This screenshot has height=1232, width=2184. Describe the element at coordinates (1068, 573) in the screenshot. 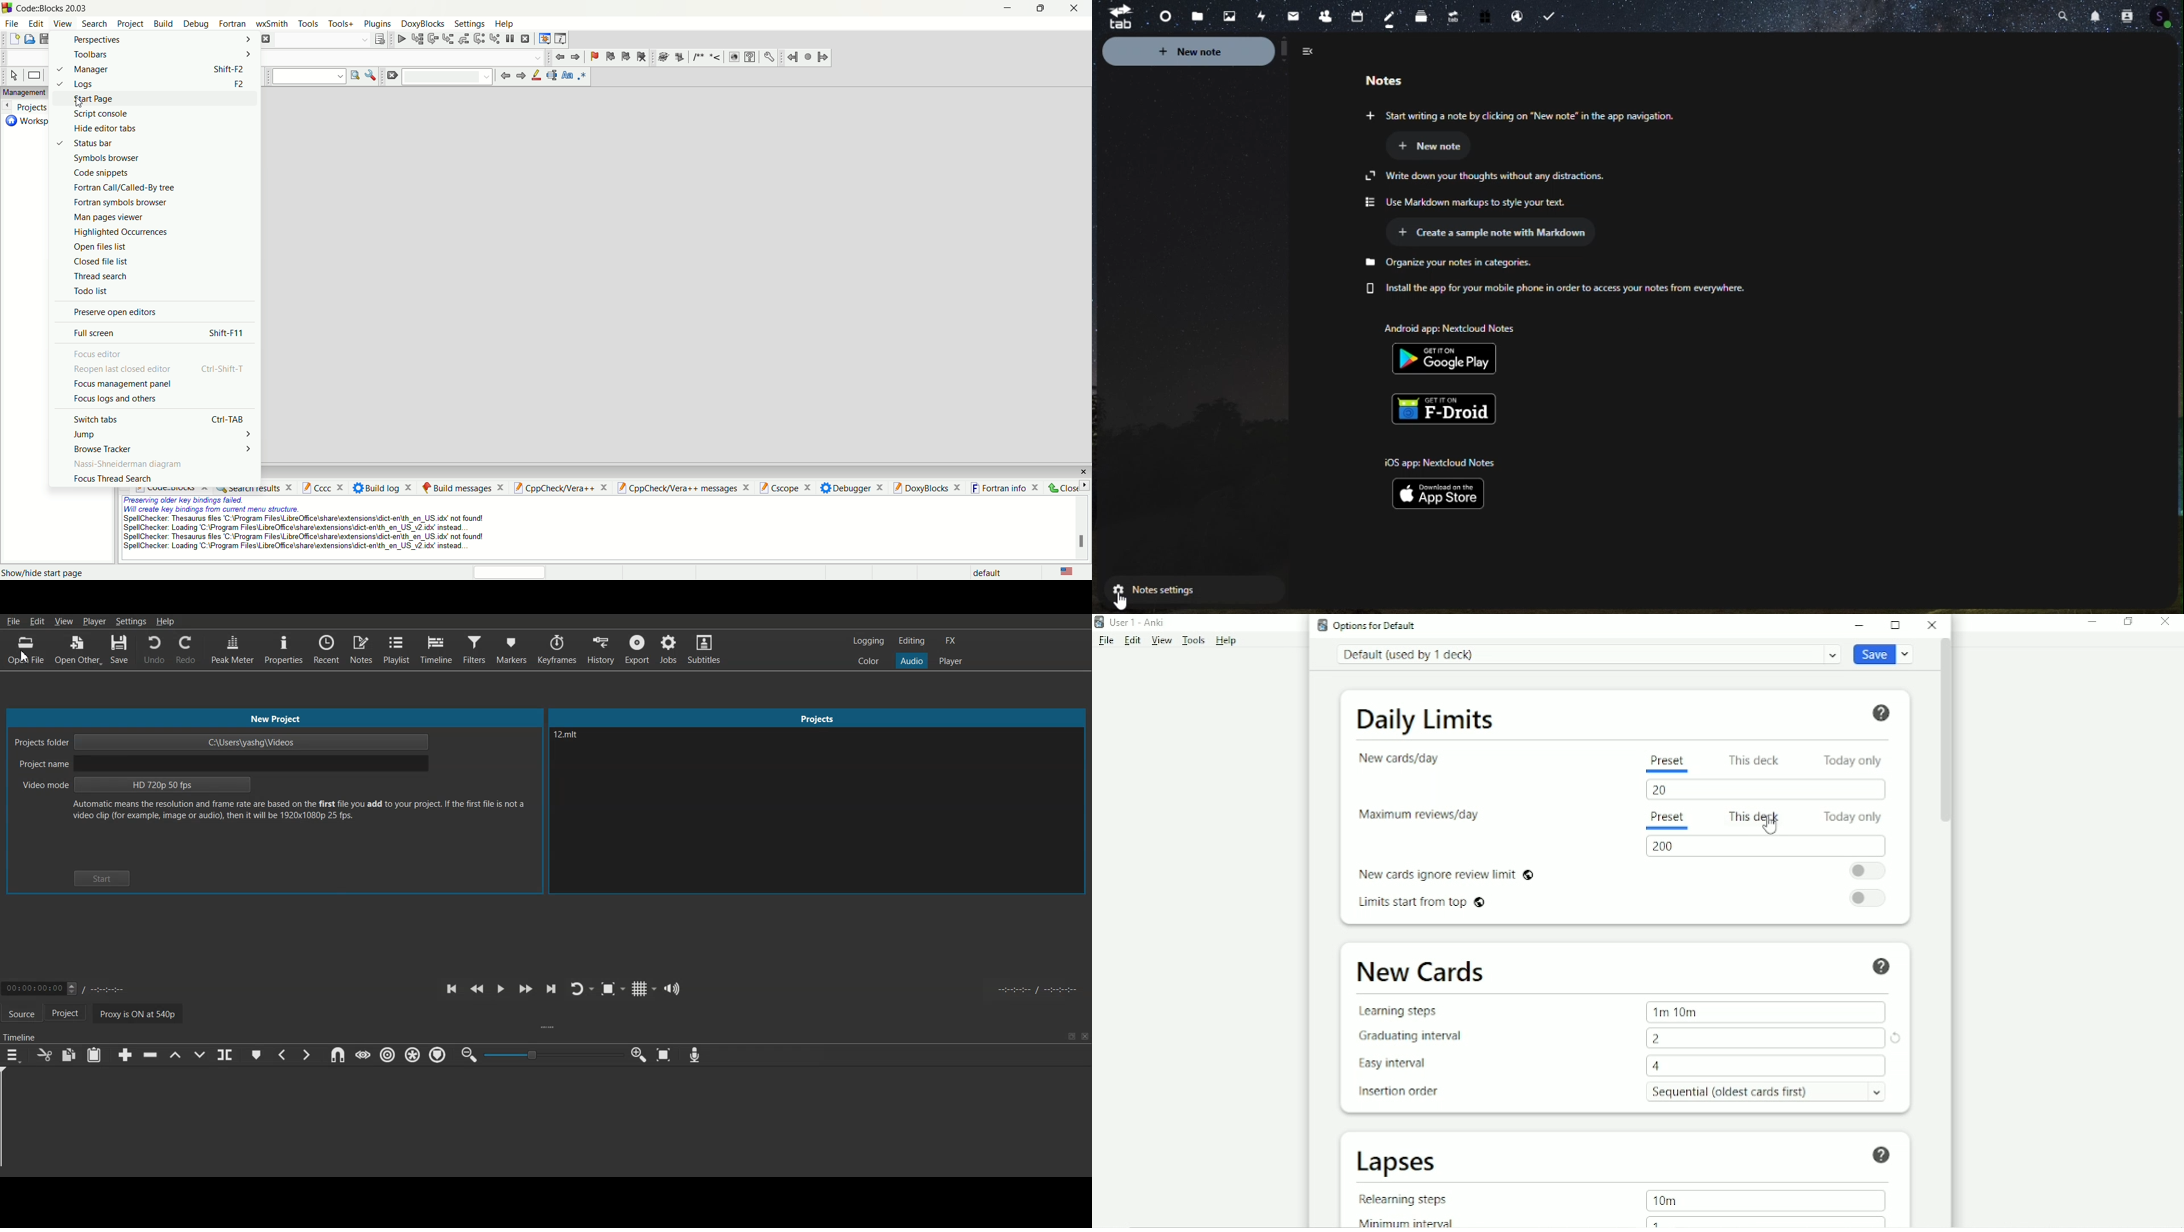

I see `language` at that location.